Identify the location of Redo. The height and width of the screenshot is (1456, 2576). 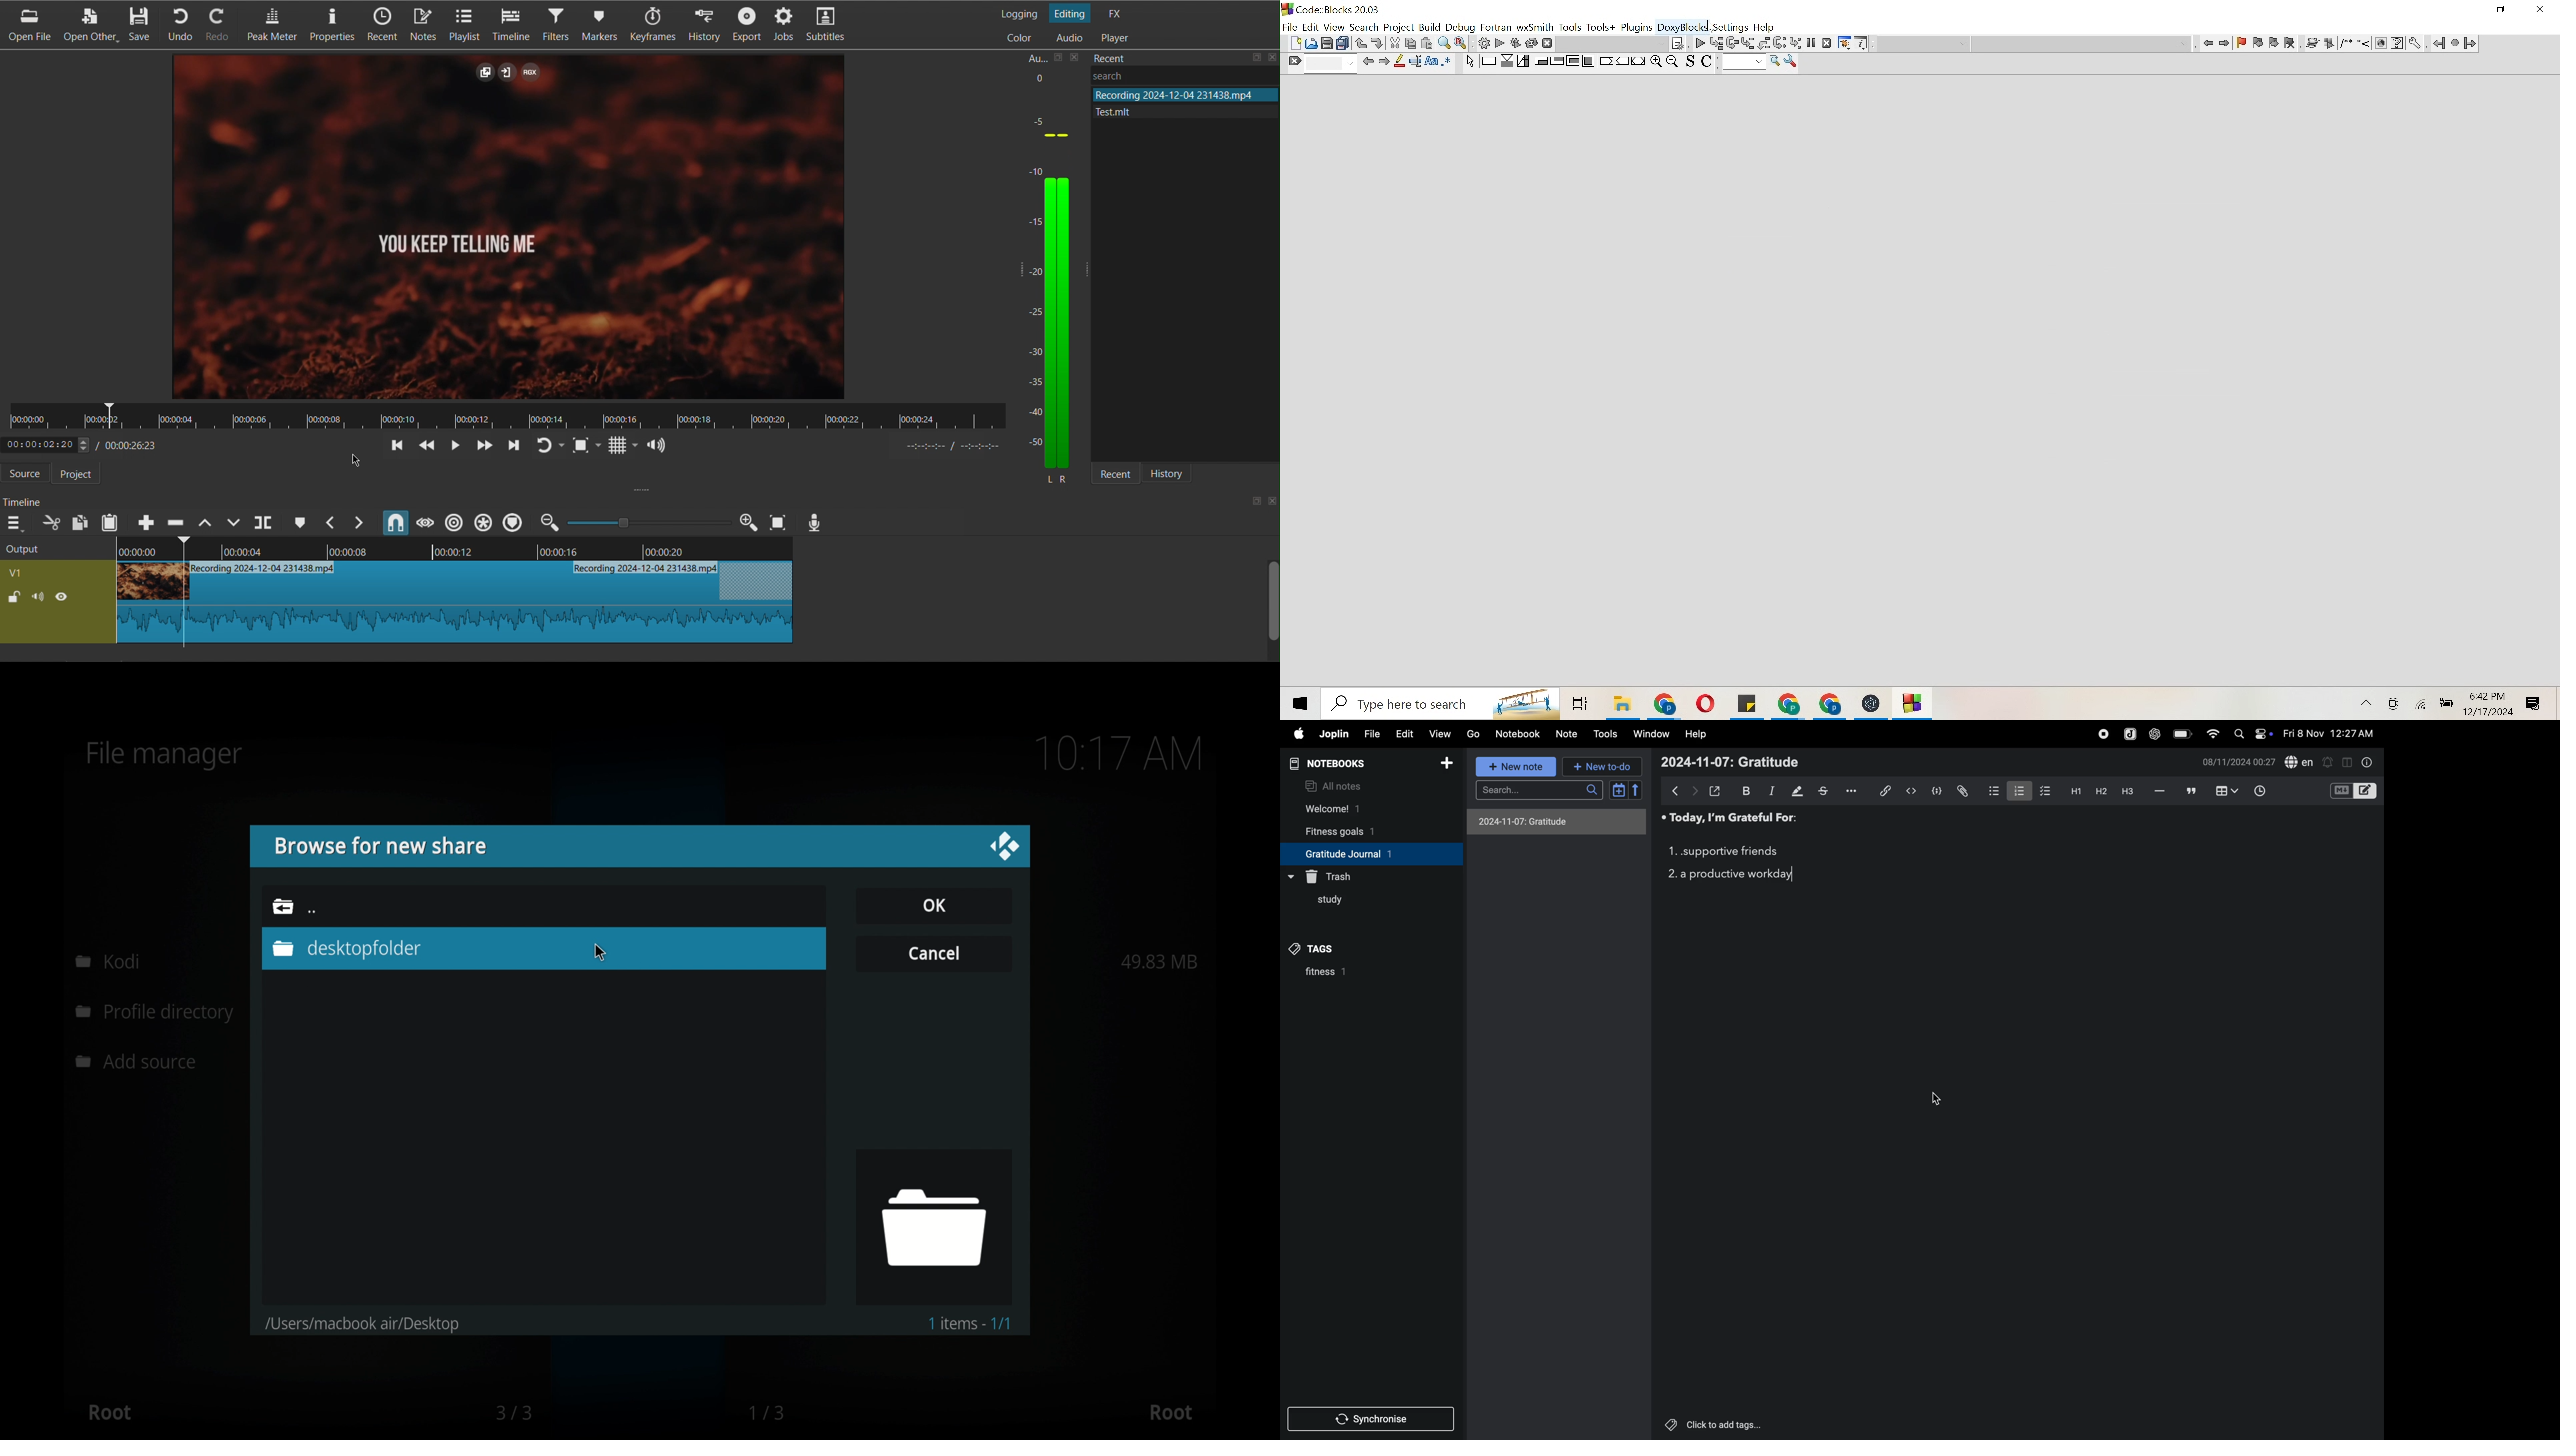
(223, 23).